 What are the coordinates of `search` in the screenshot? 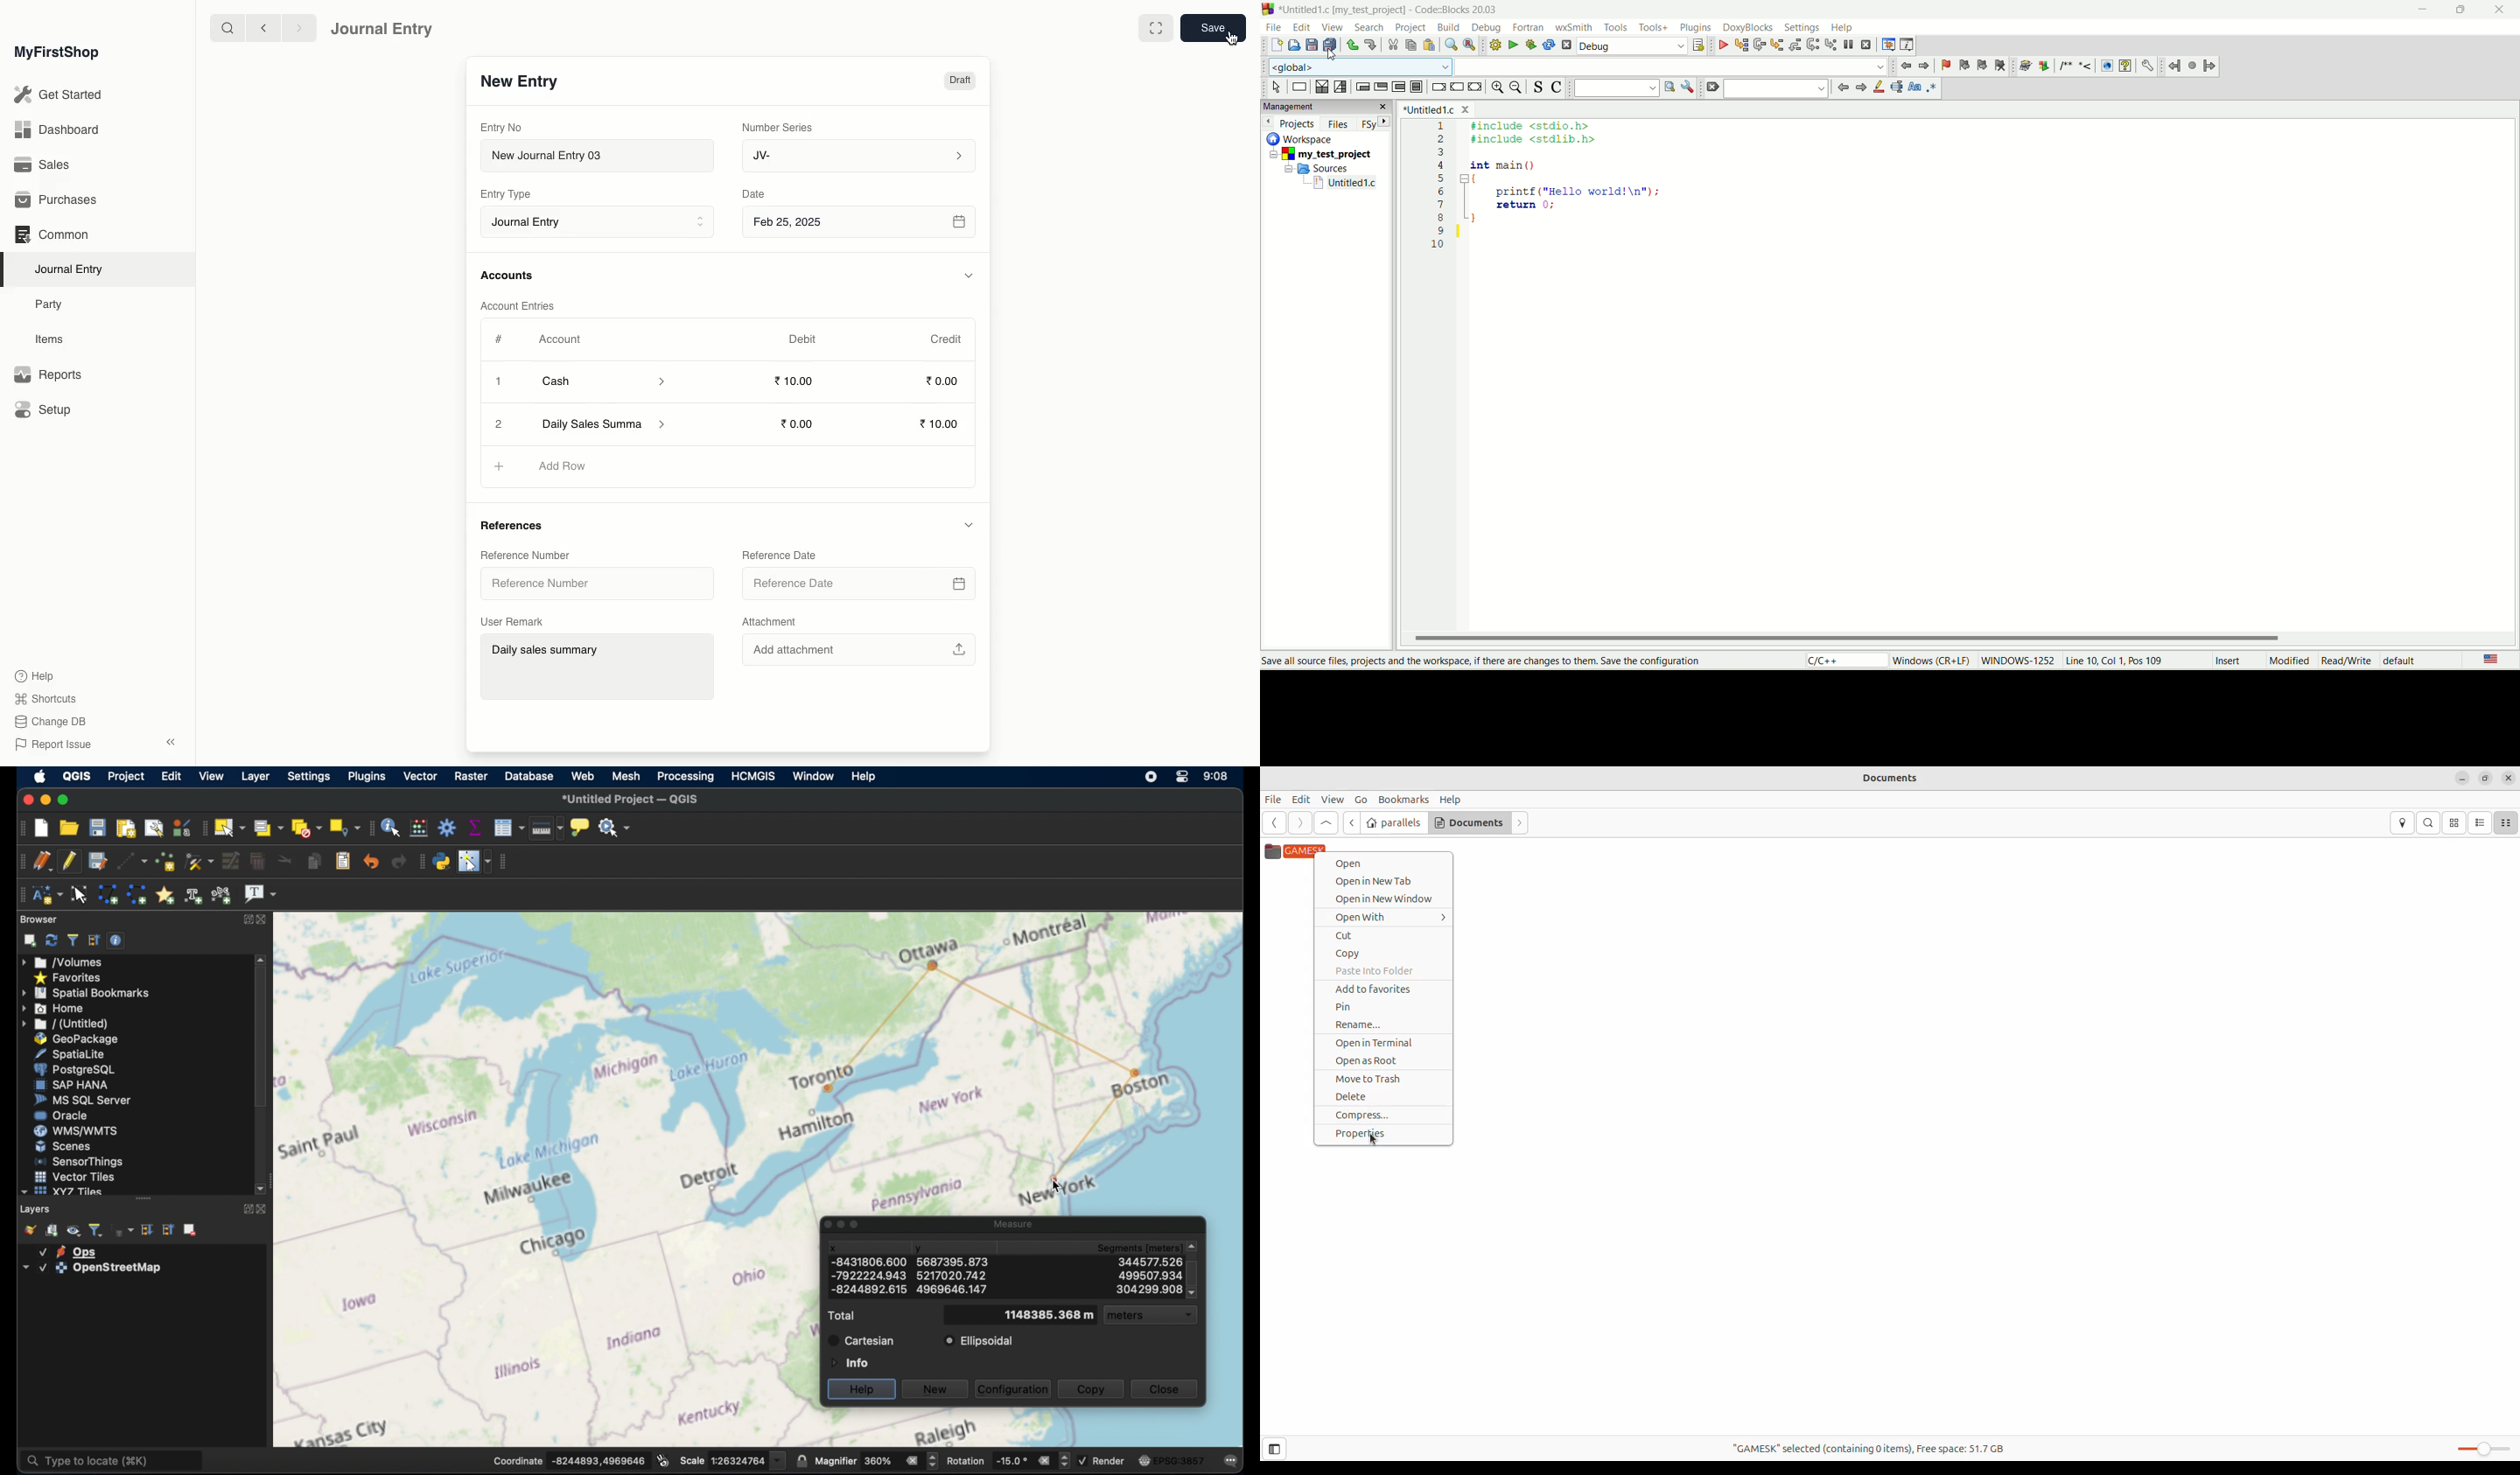 It's located at (2429, 823).